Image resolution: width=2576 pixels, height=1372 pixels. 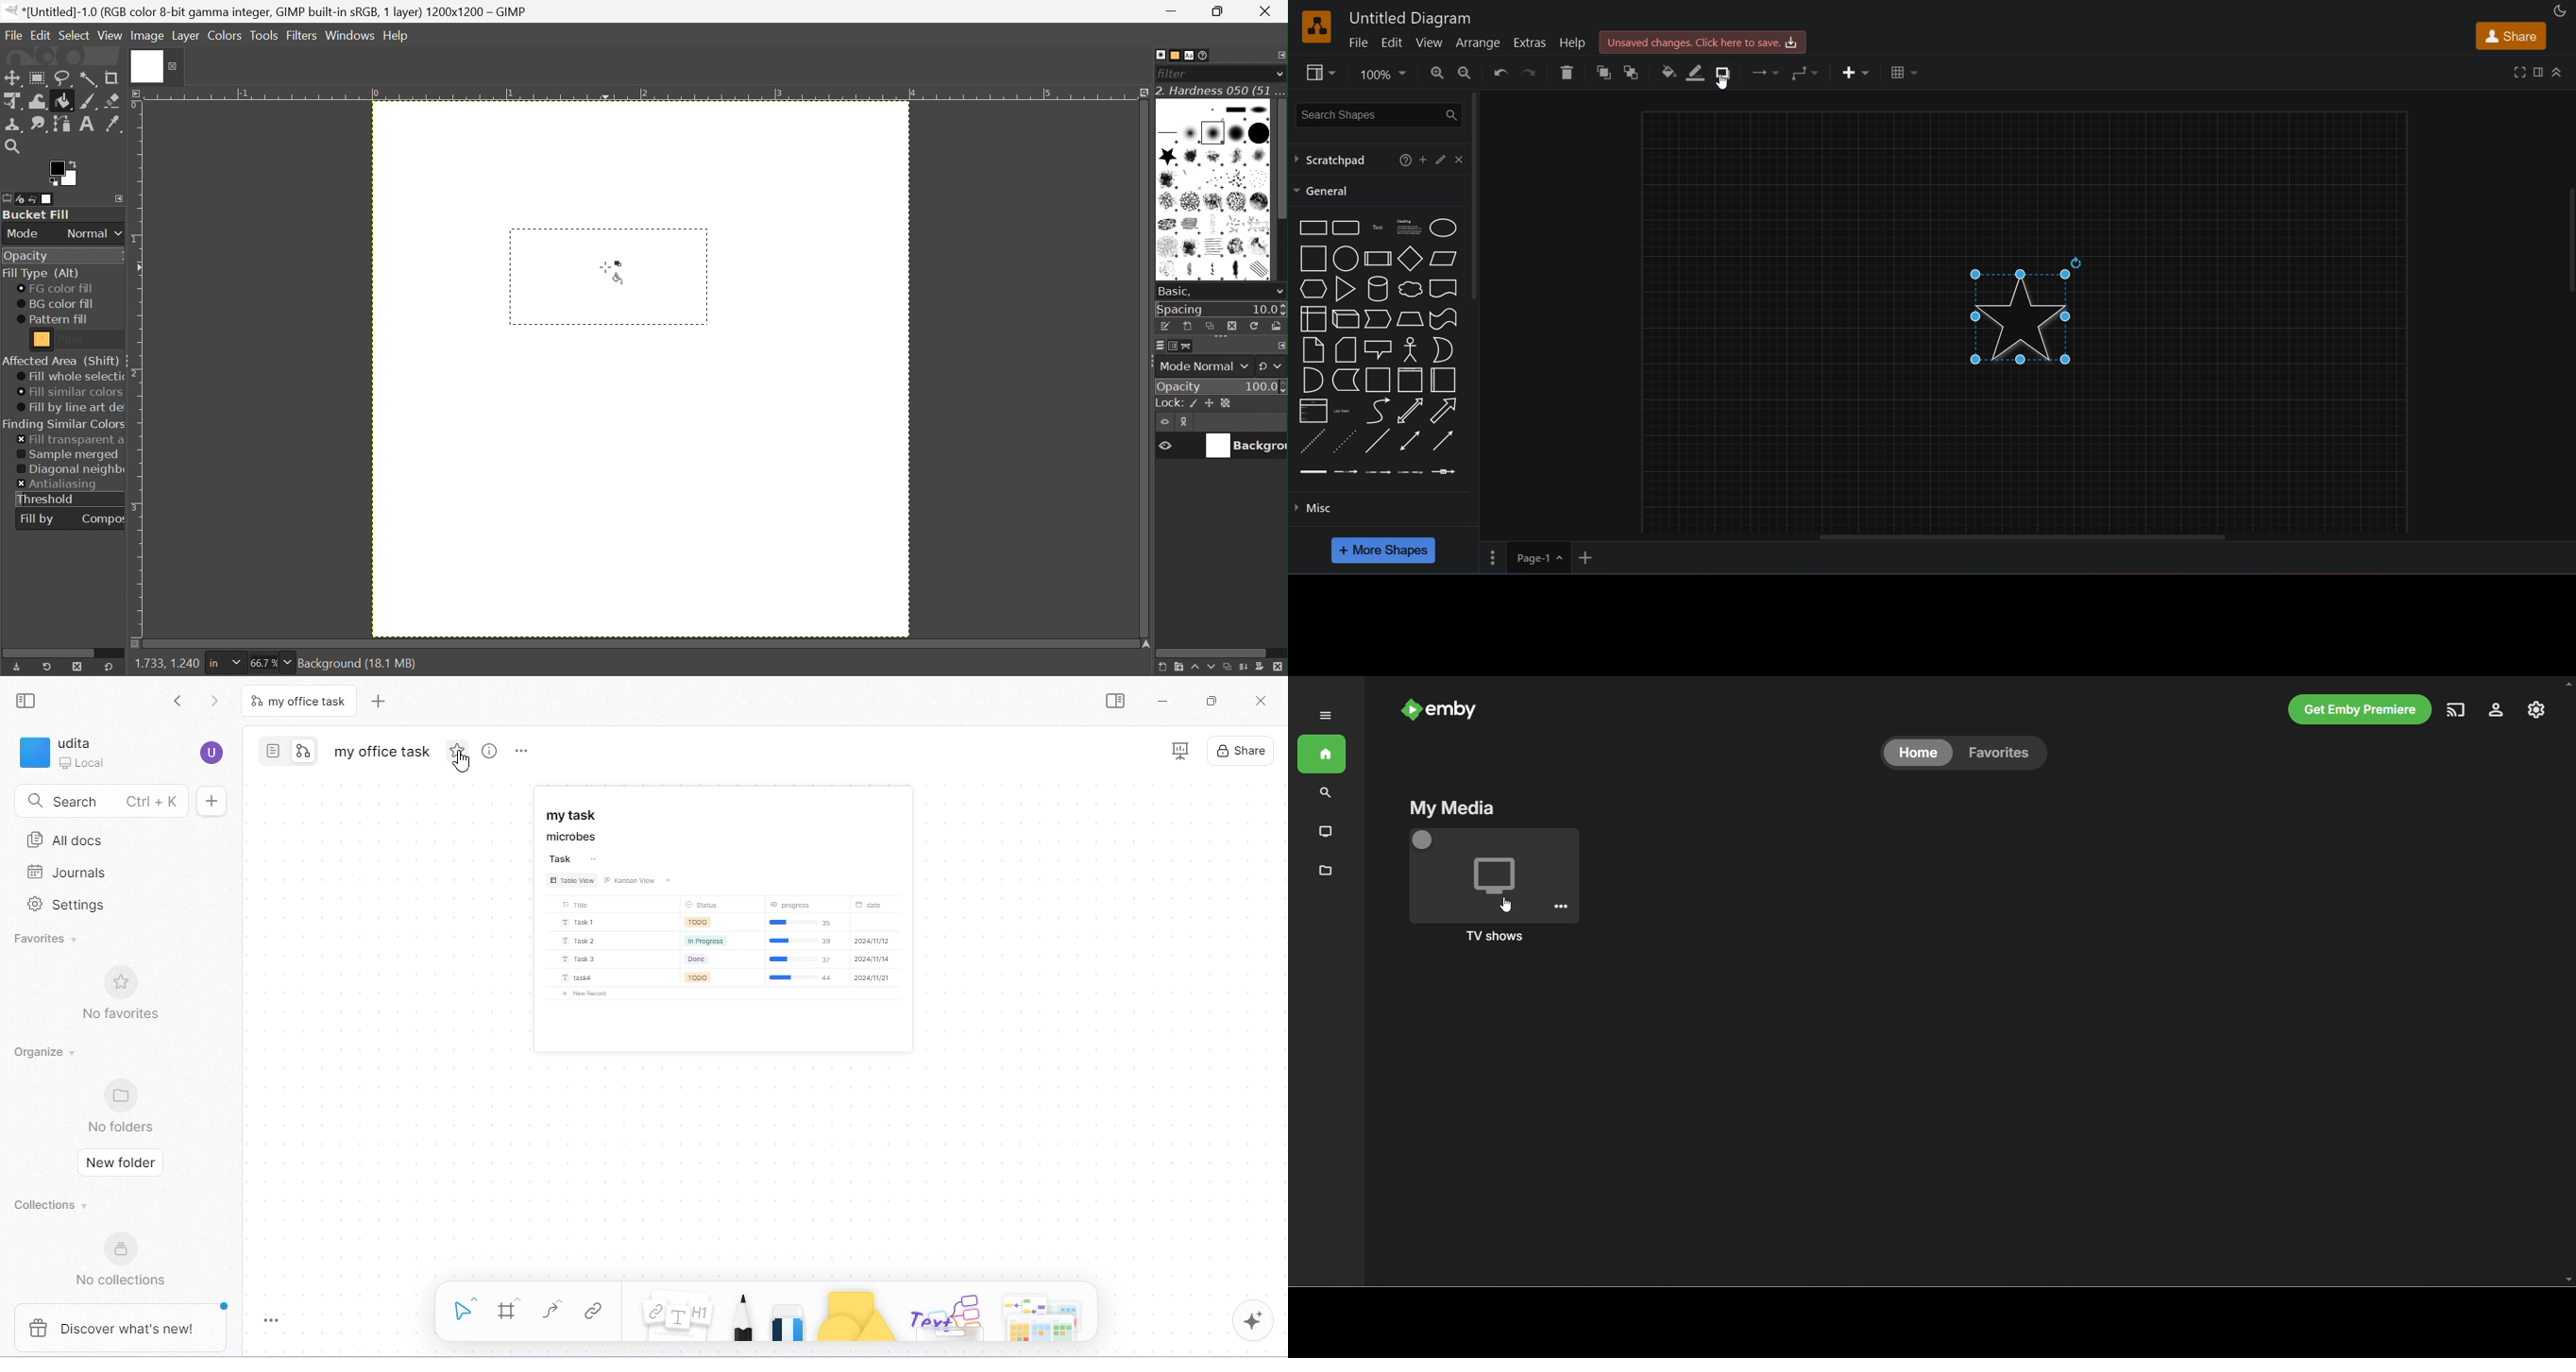 What do you see at coordinates (379, 699) in the screenshot?
I see `new tab` at bounding box center [379, 699].